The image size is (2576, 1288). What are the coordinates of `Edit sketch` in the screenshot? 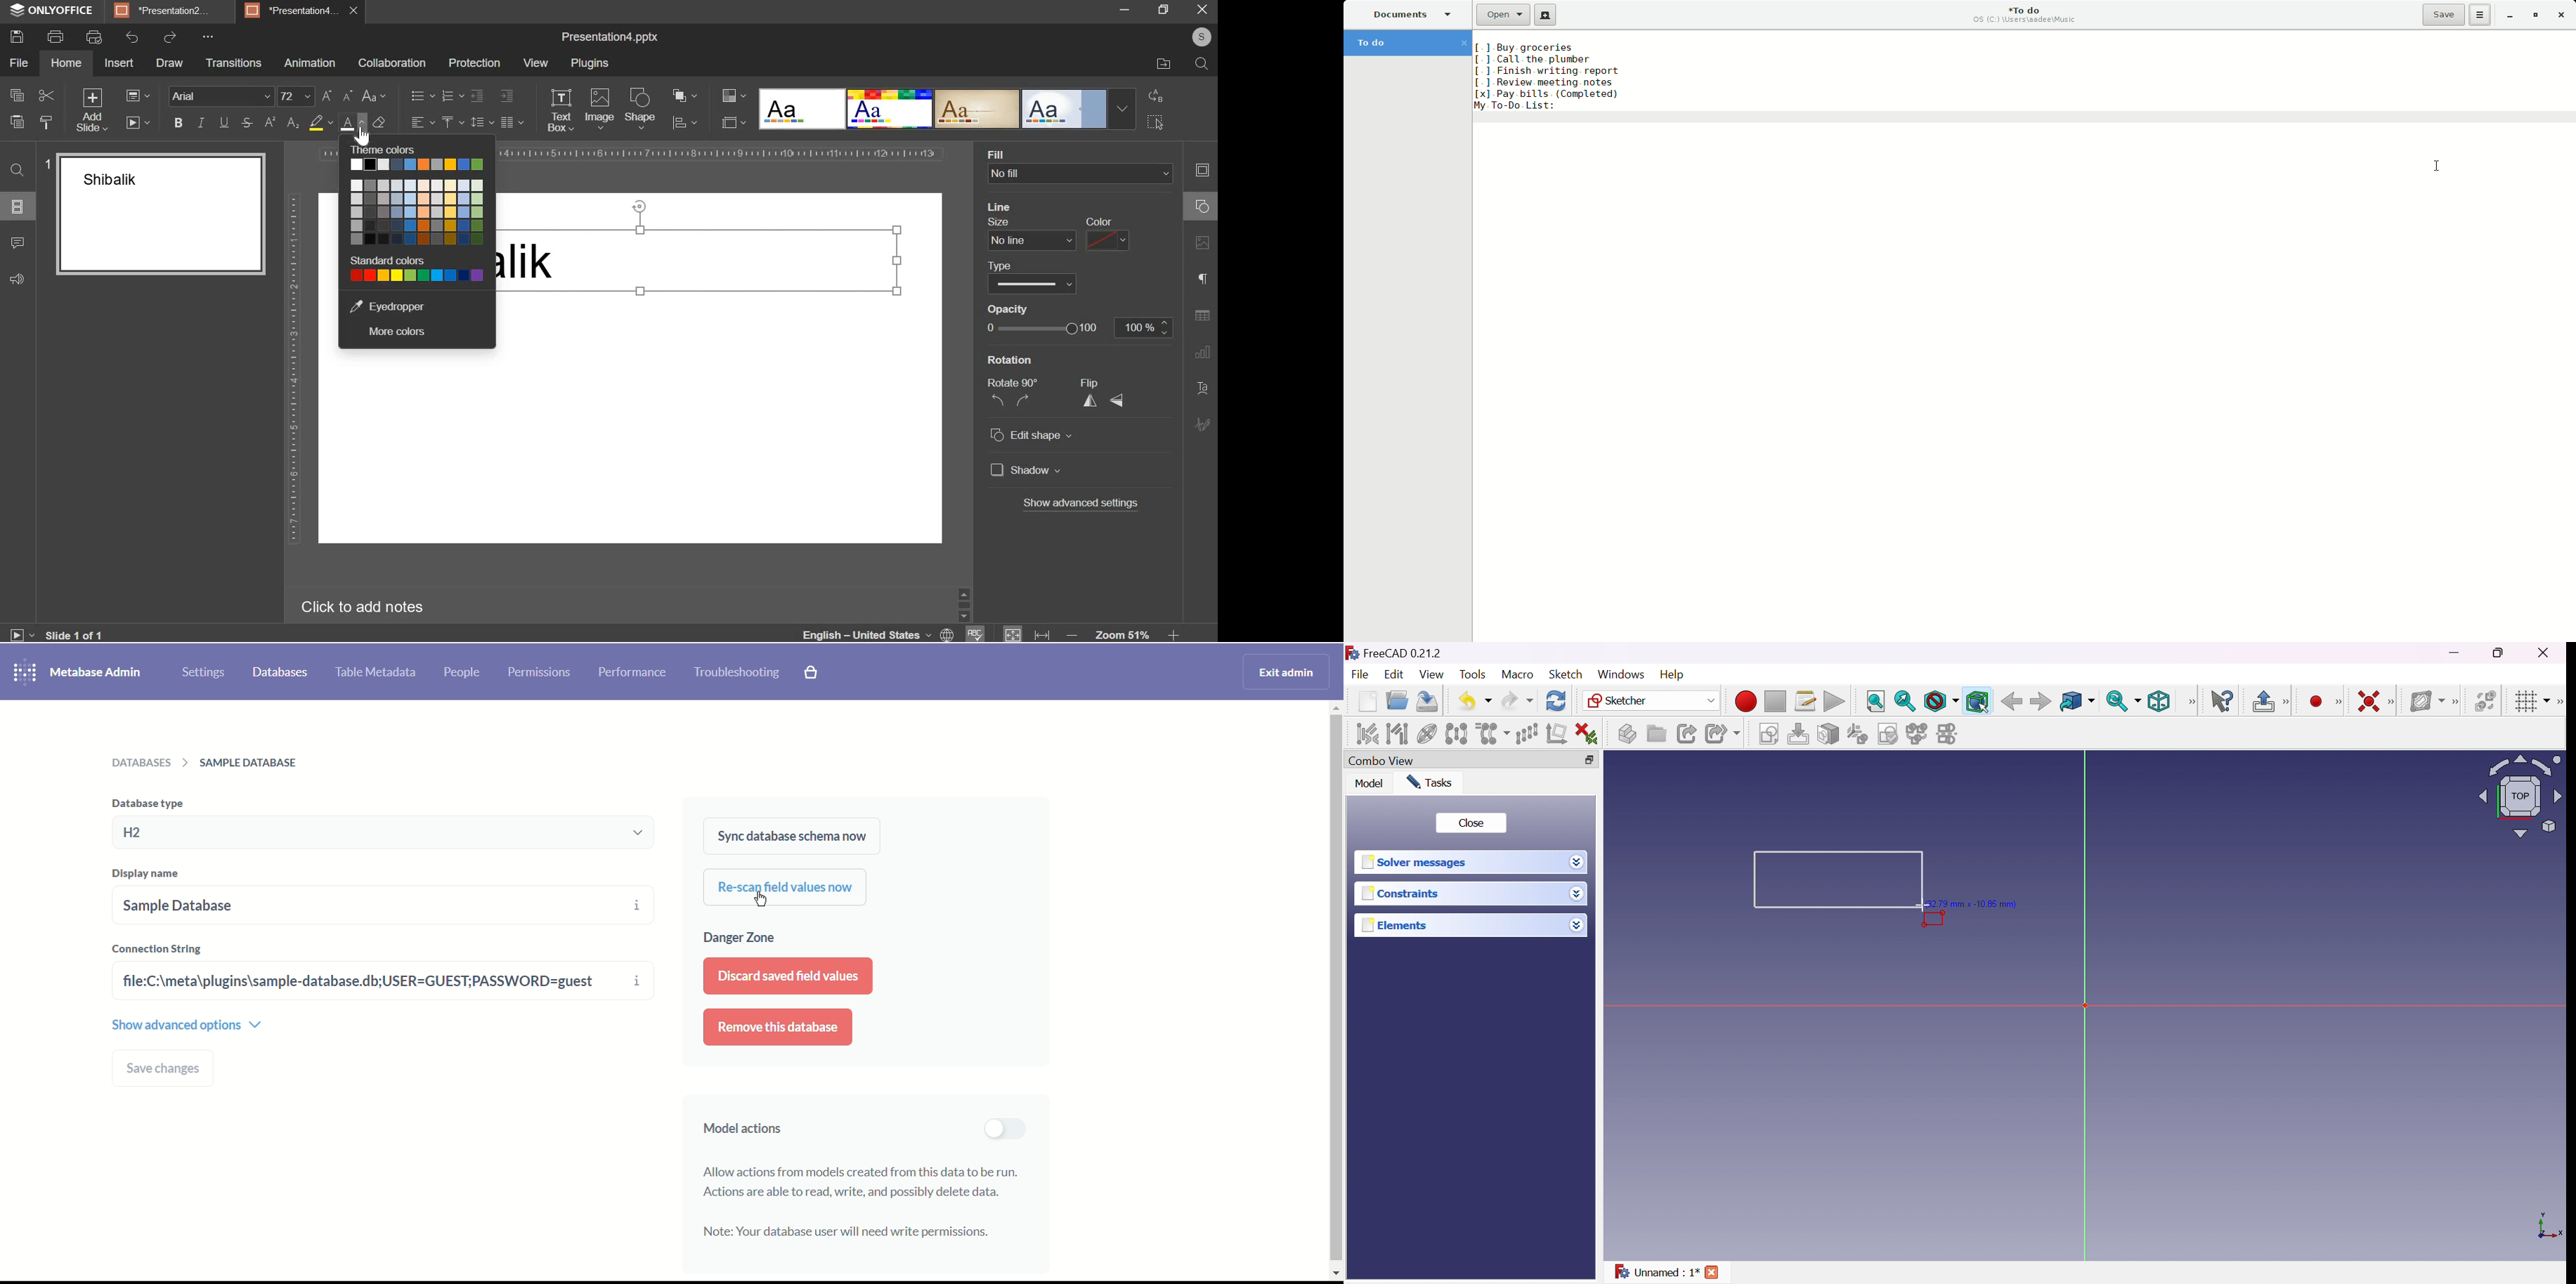 It's located at (1798, 734).